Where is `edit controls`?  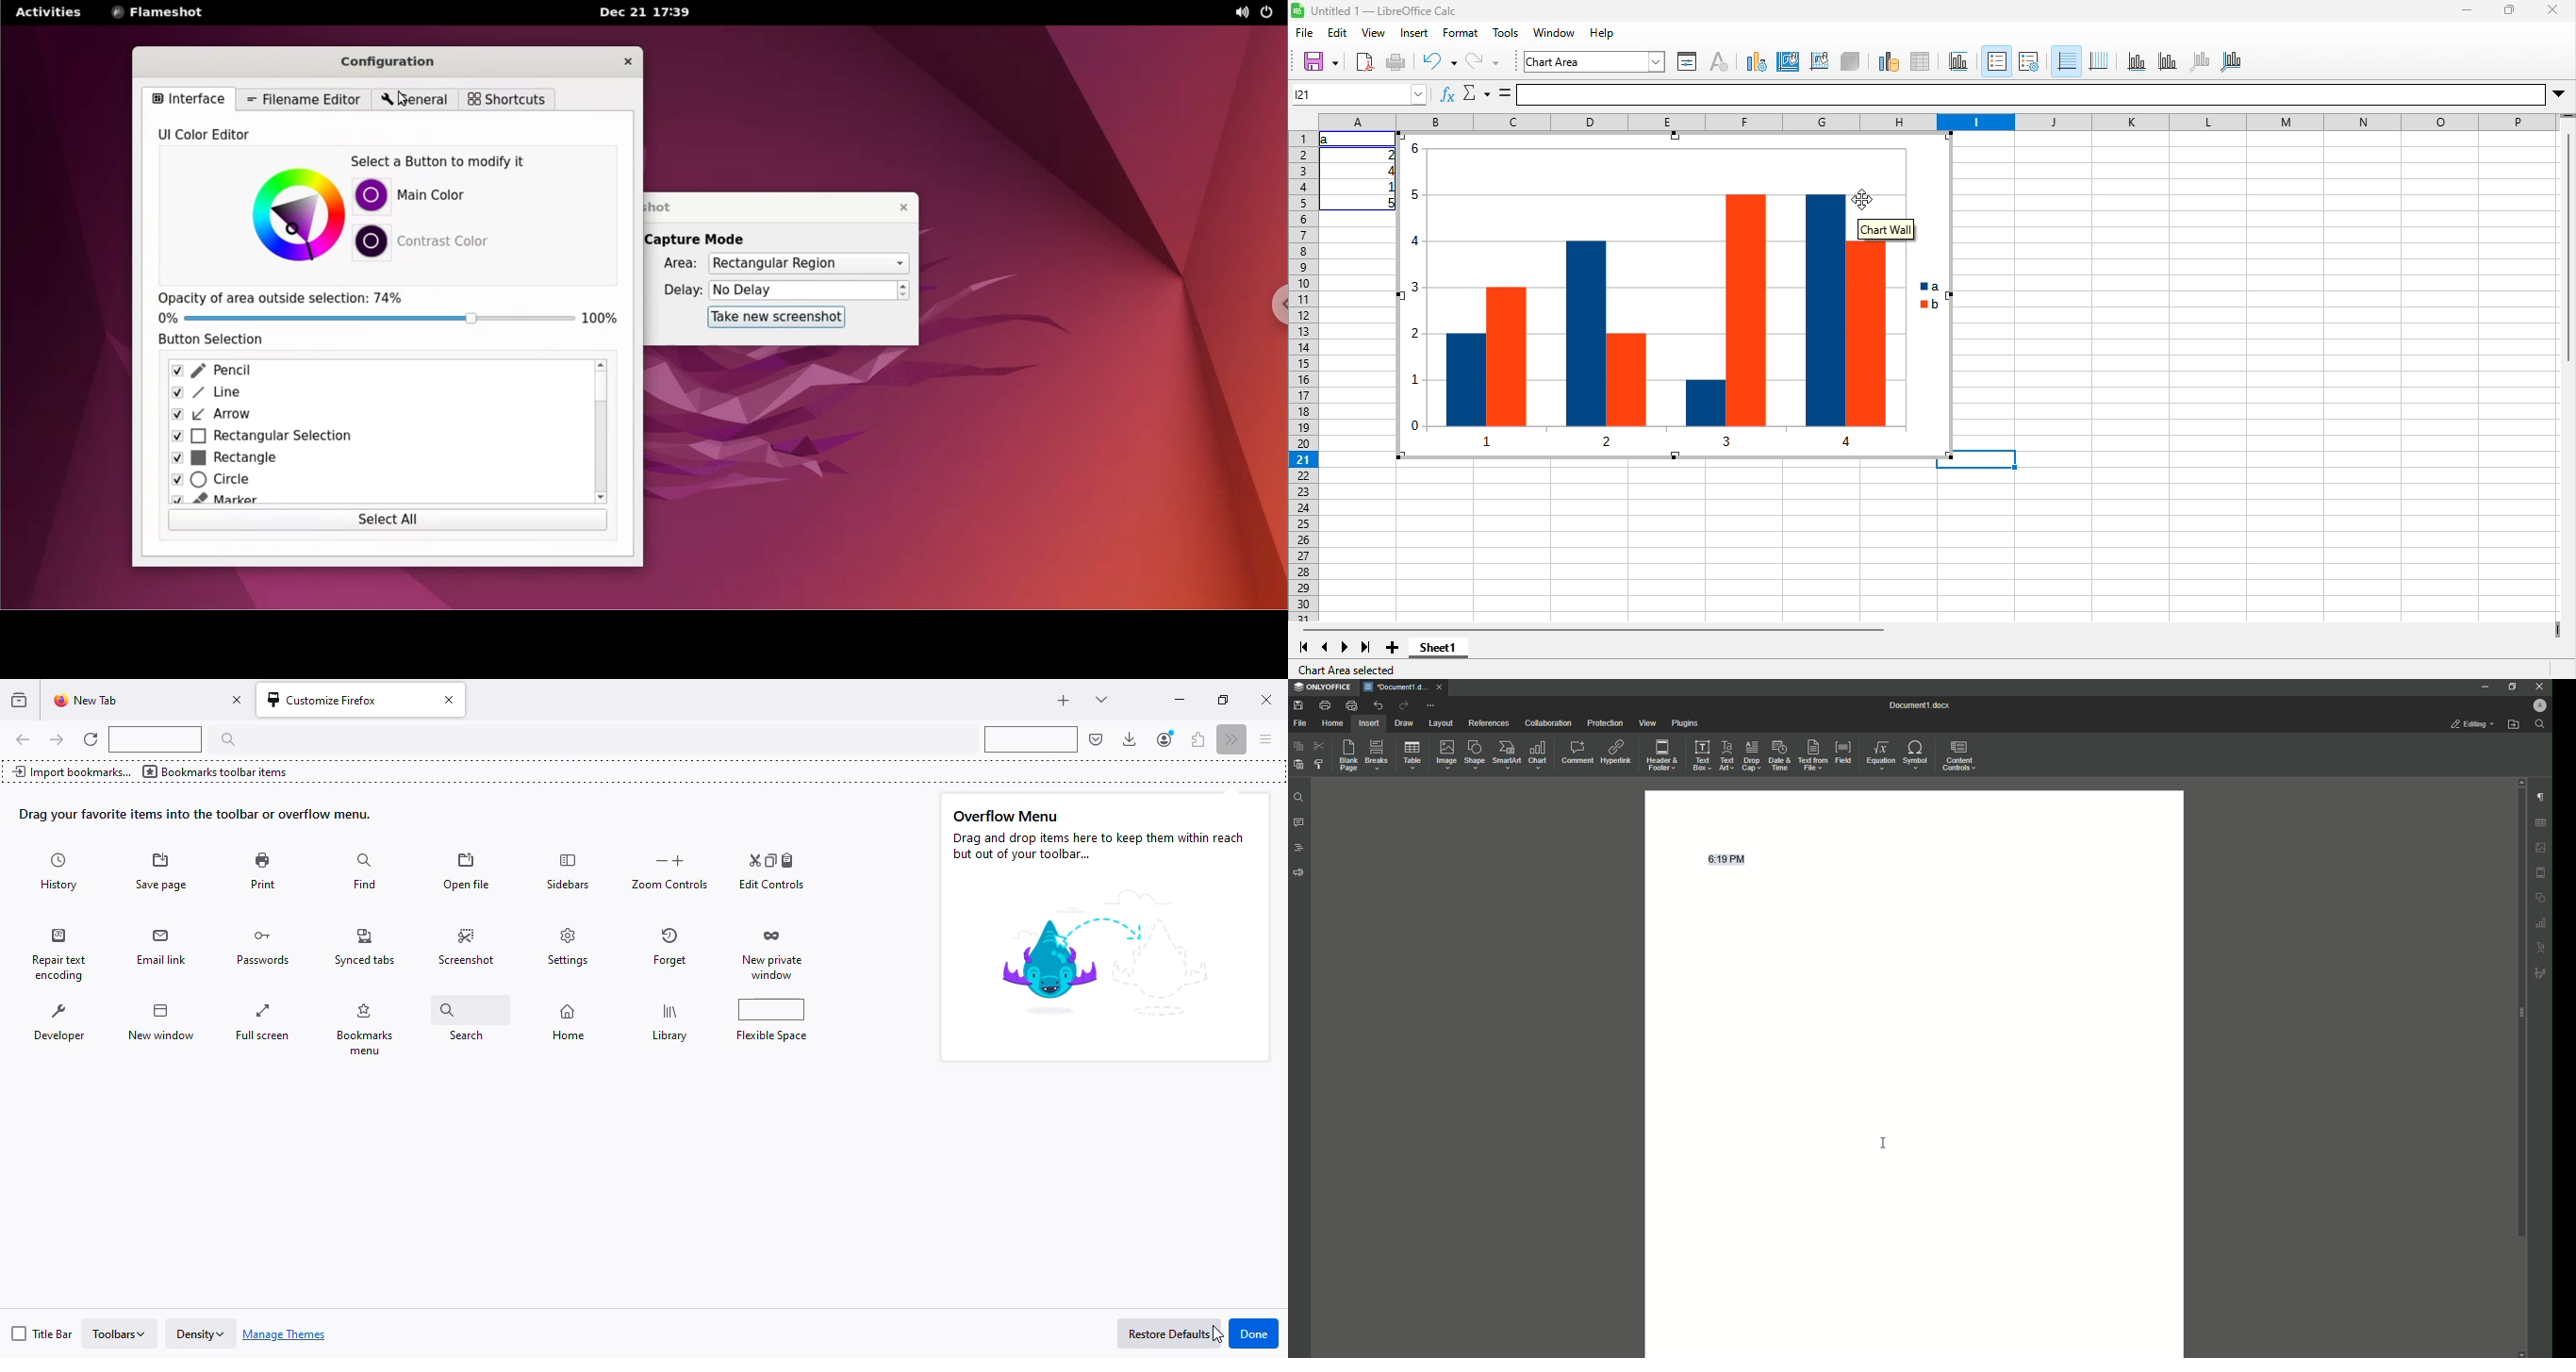 edit controls is located at coordinates (771, 872).